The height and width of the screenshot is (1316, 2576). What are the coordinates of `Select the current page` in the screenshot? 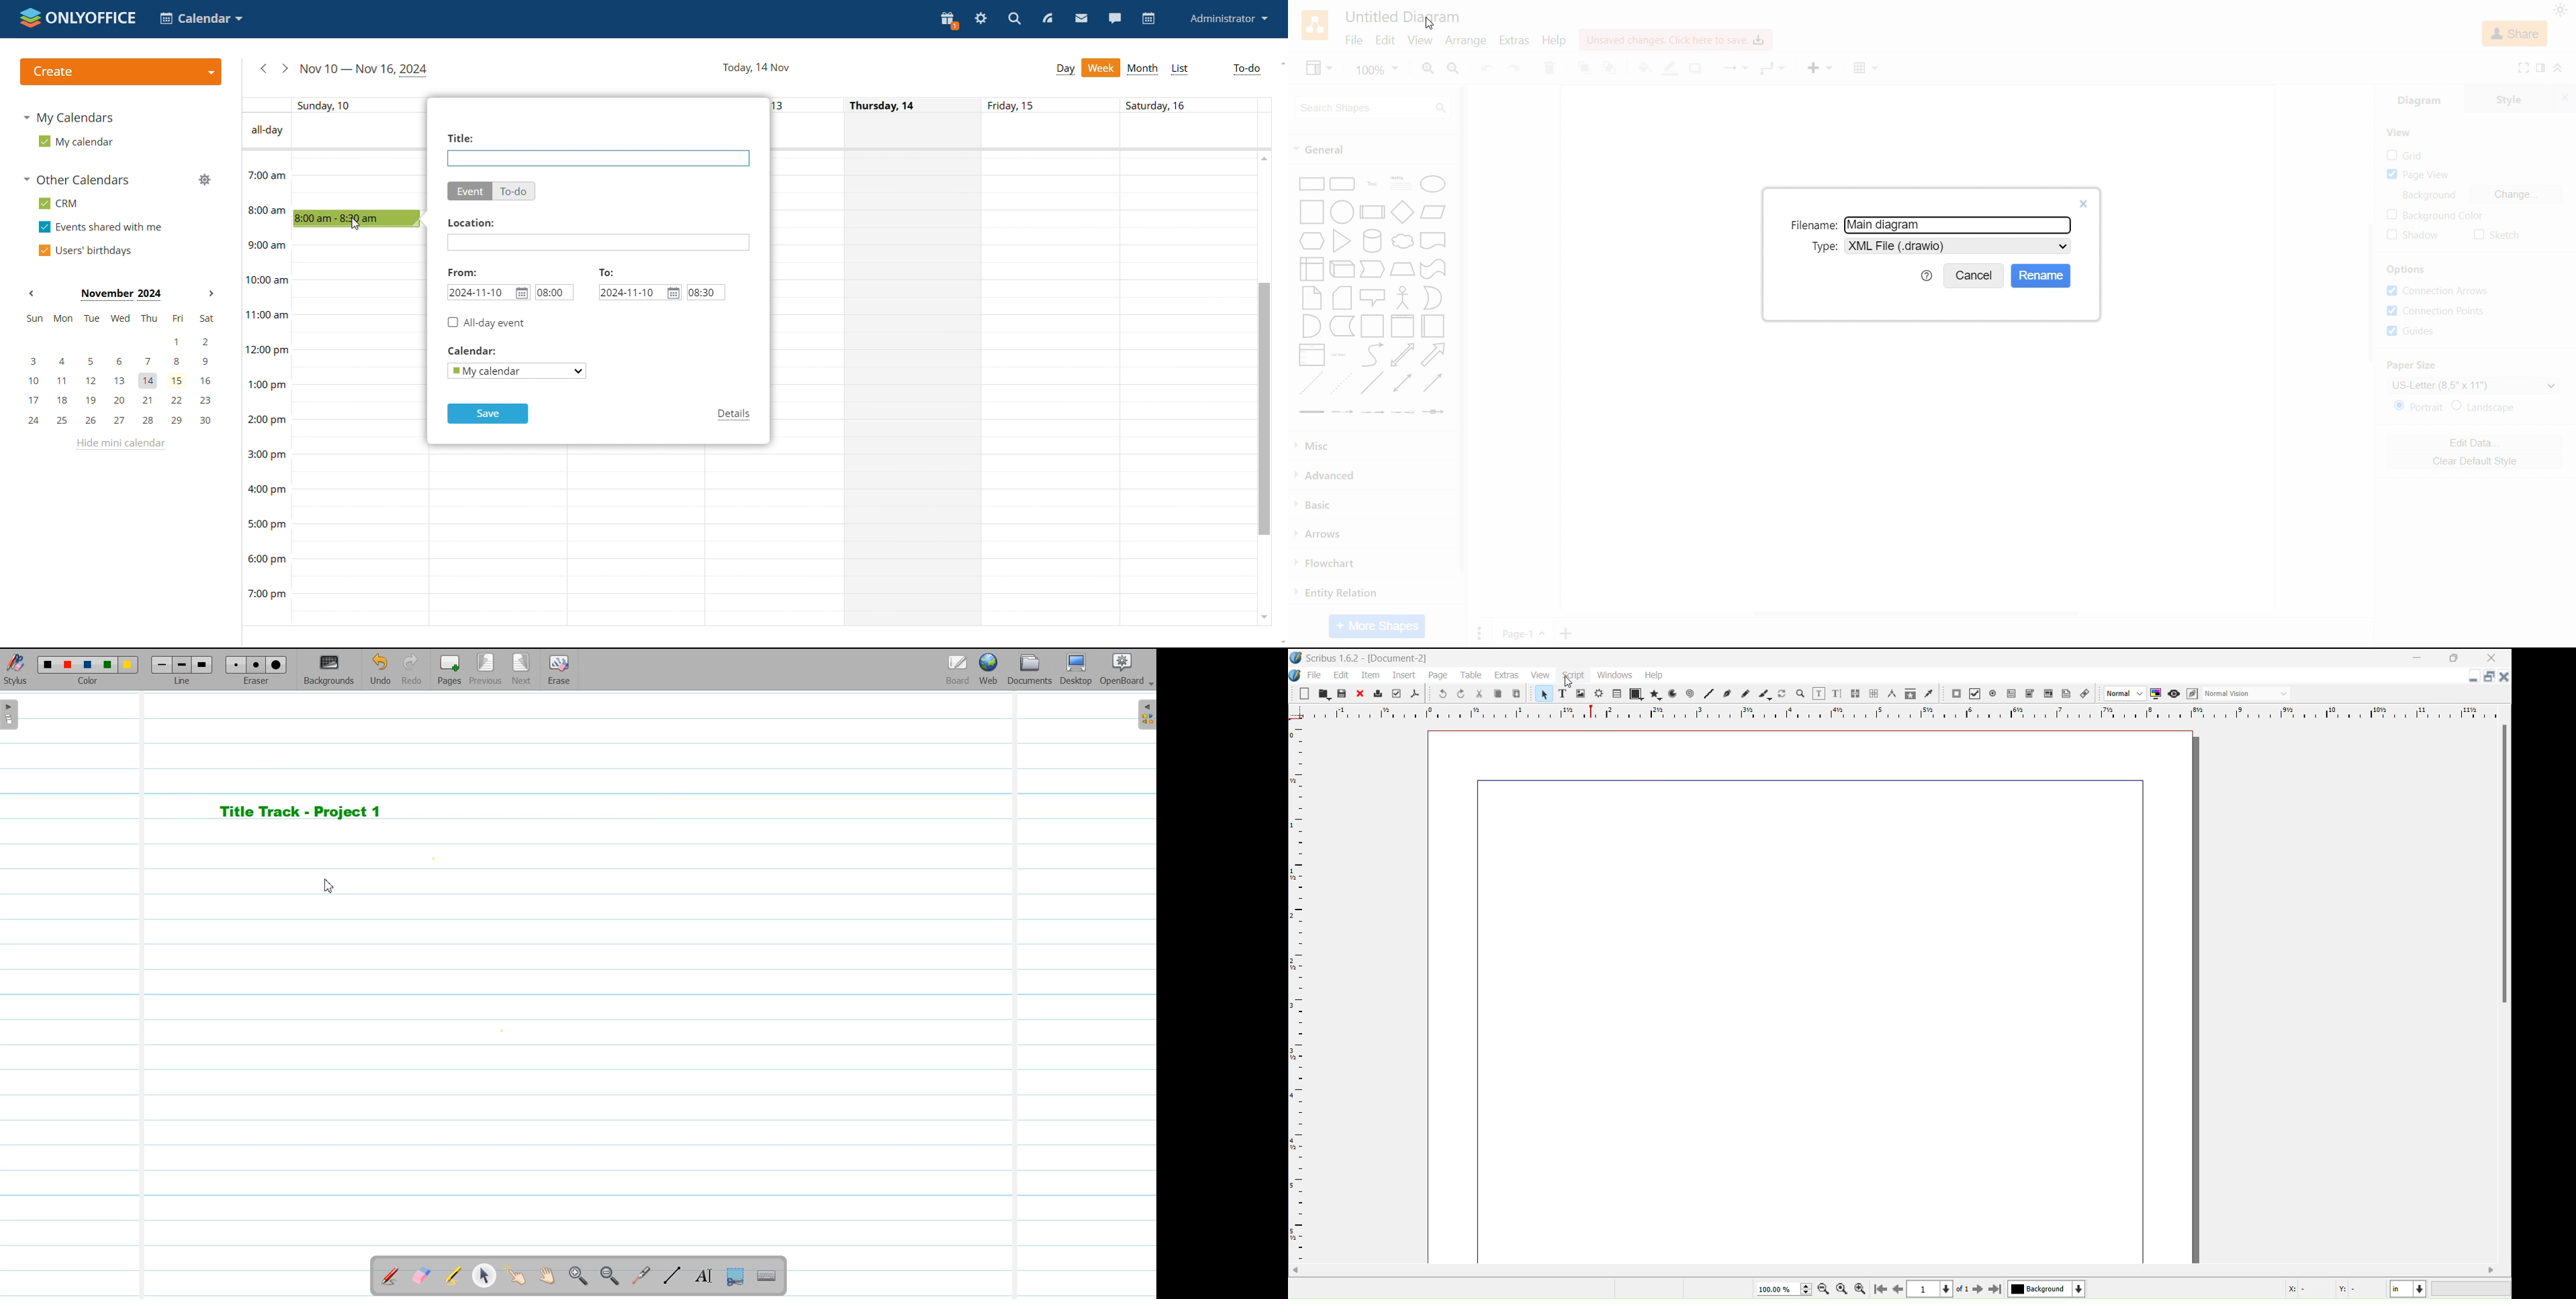 It's located at (1937, 1289).